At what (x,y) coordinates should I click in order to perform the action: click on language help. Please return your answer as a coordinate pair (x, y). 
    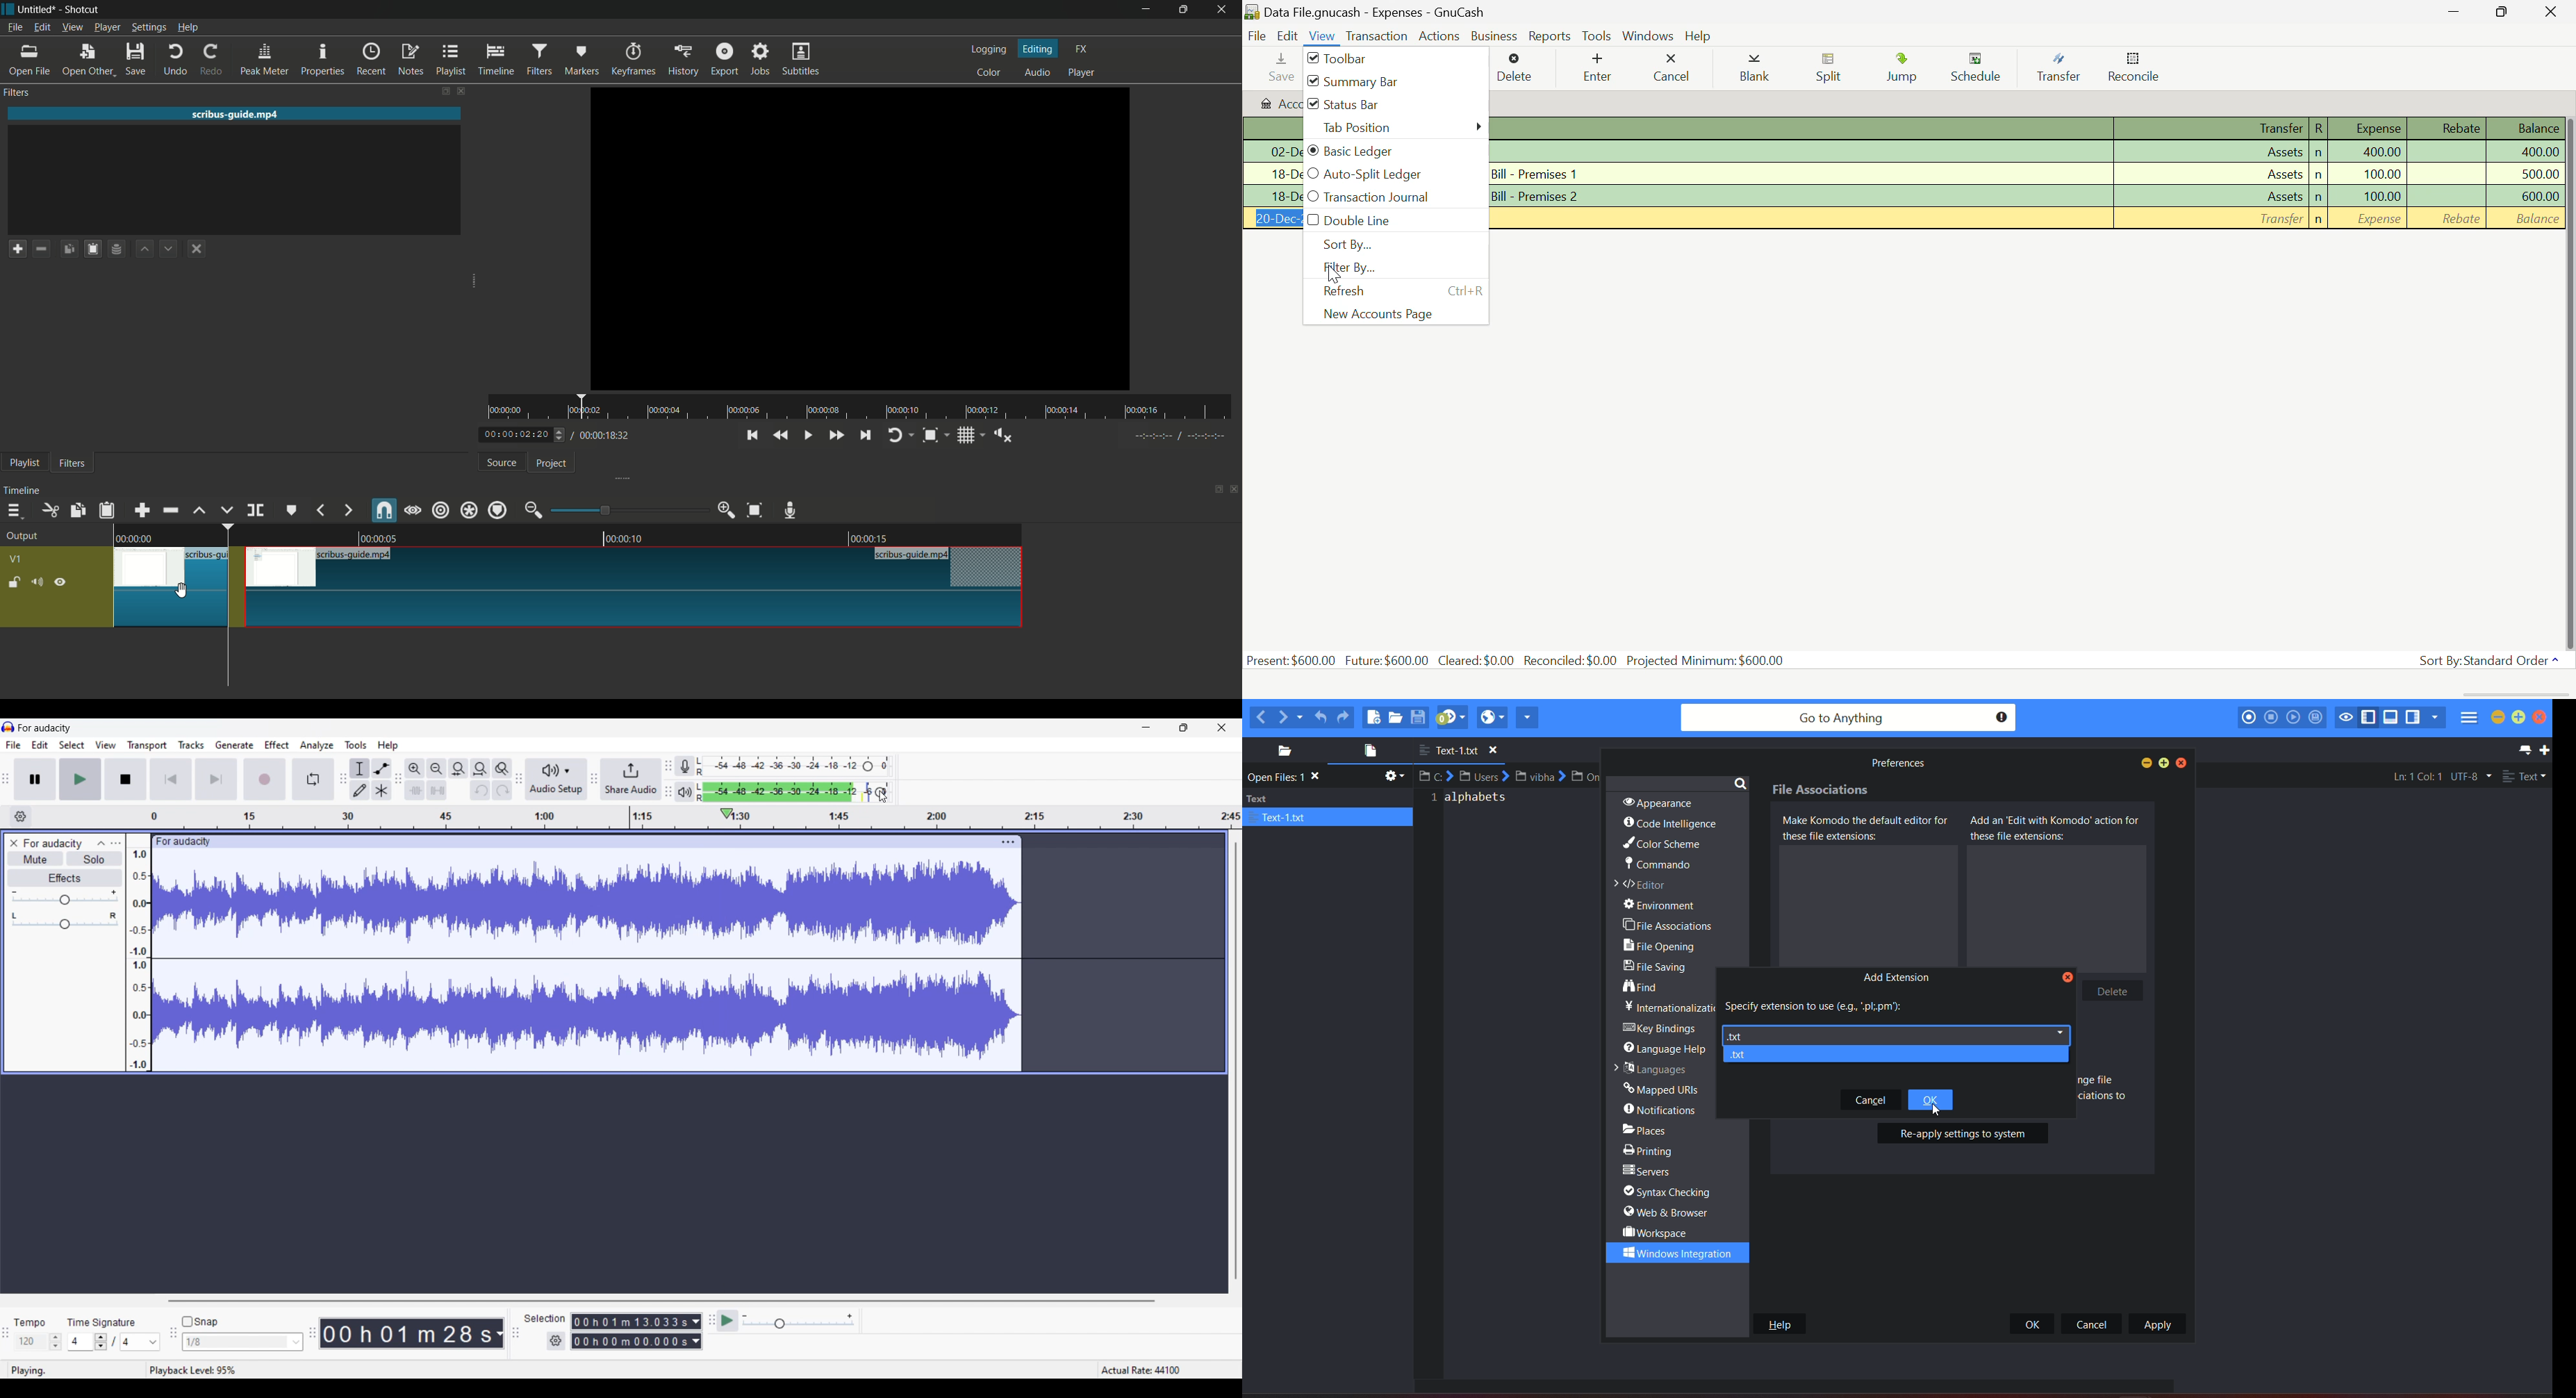
    Looking at the image, I should click on (1669, 1047).